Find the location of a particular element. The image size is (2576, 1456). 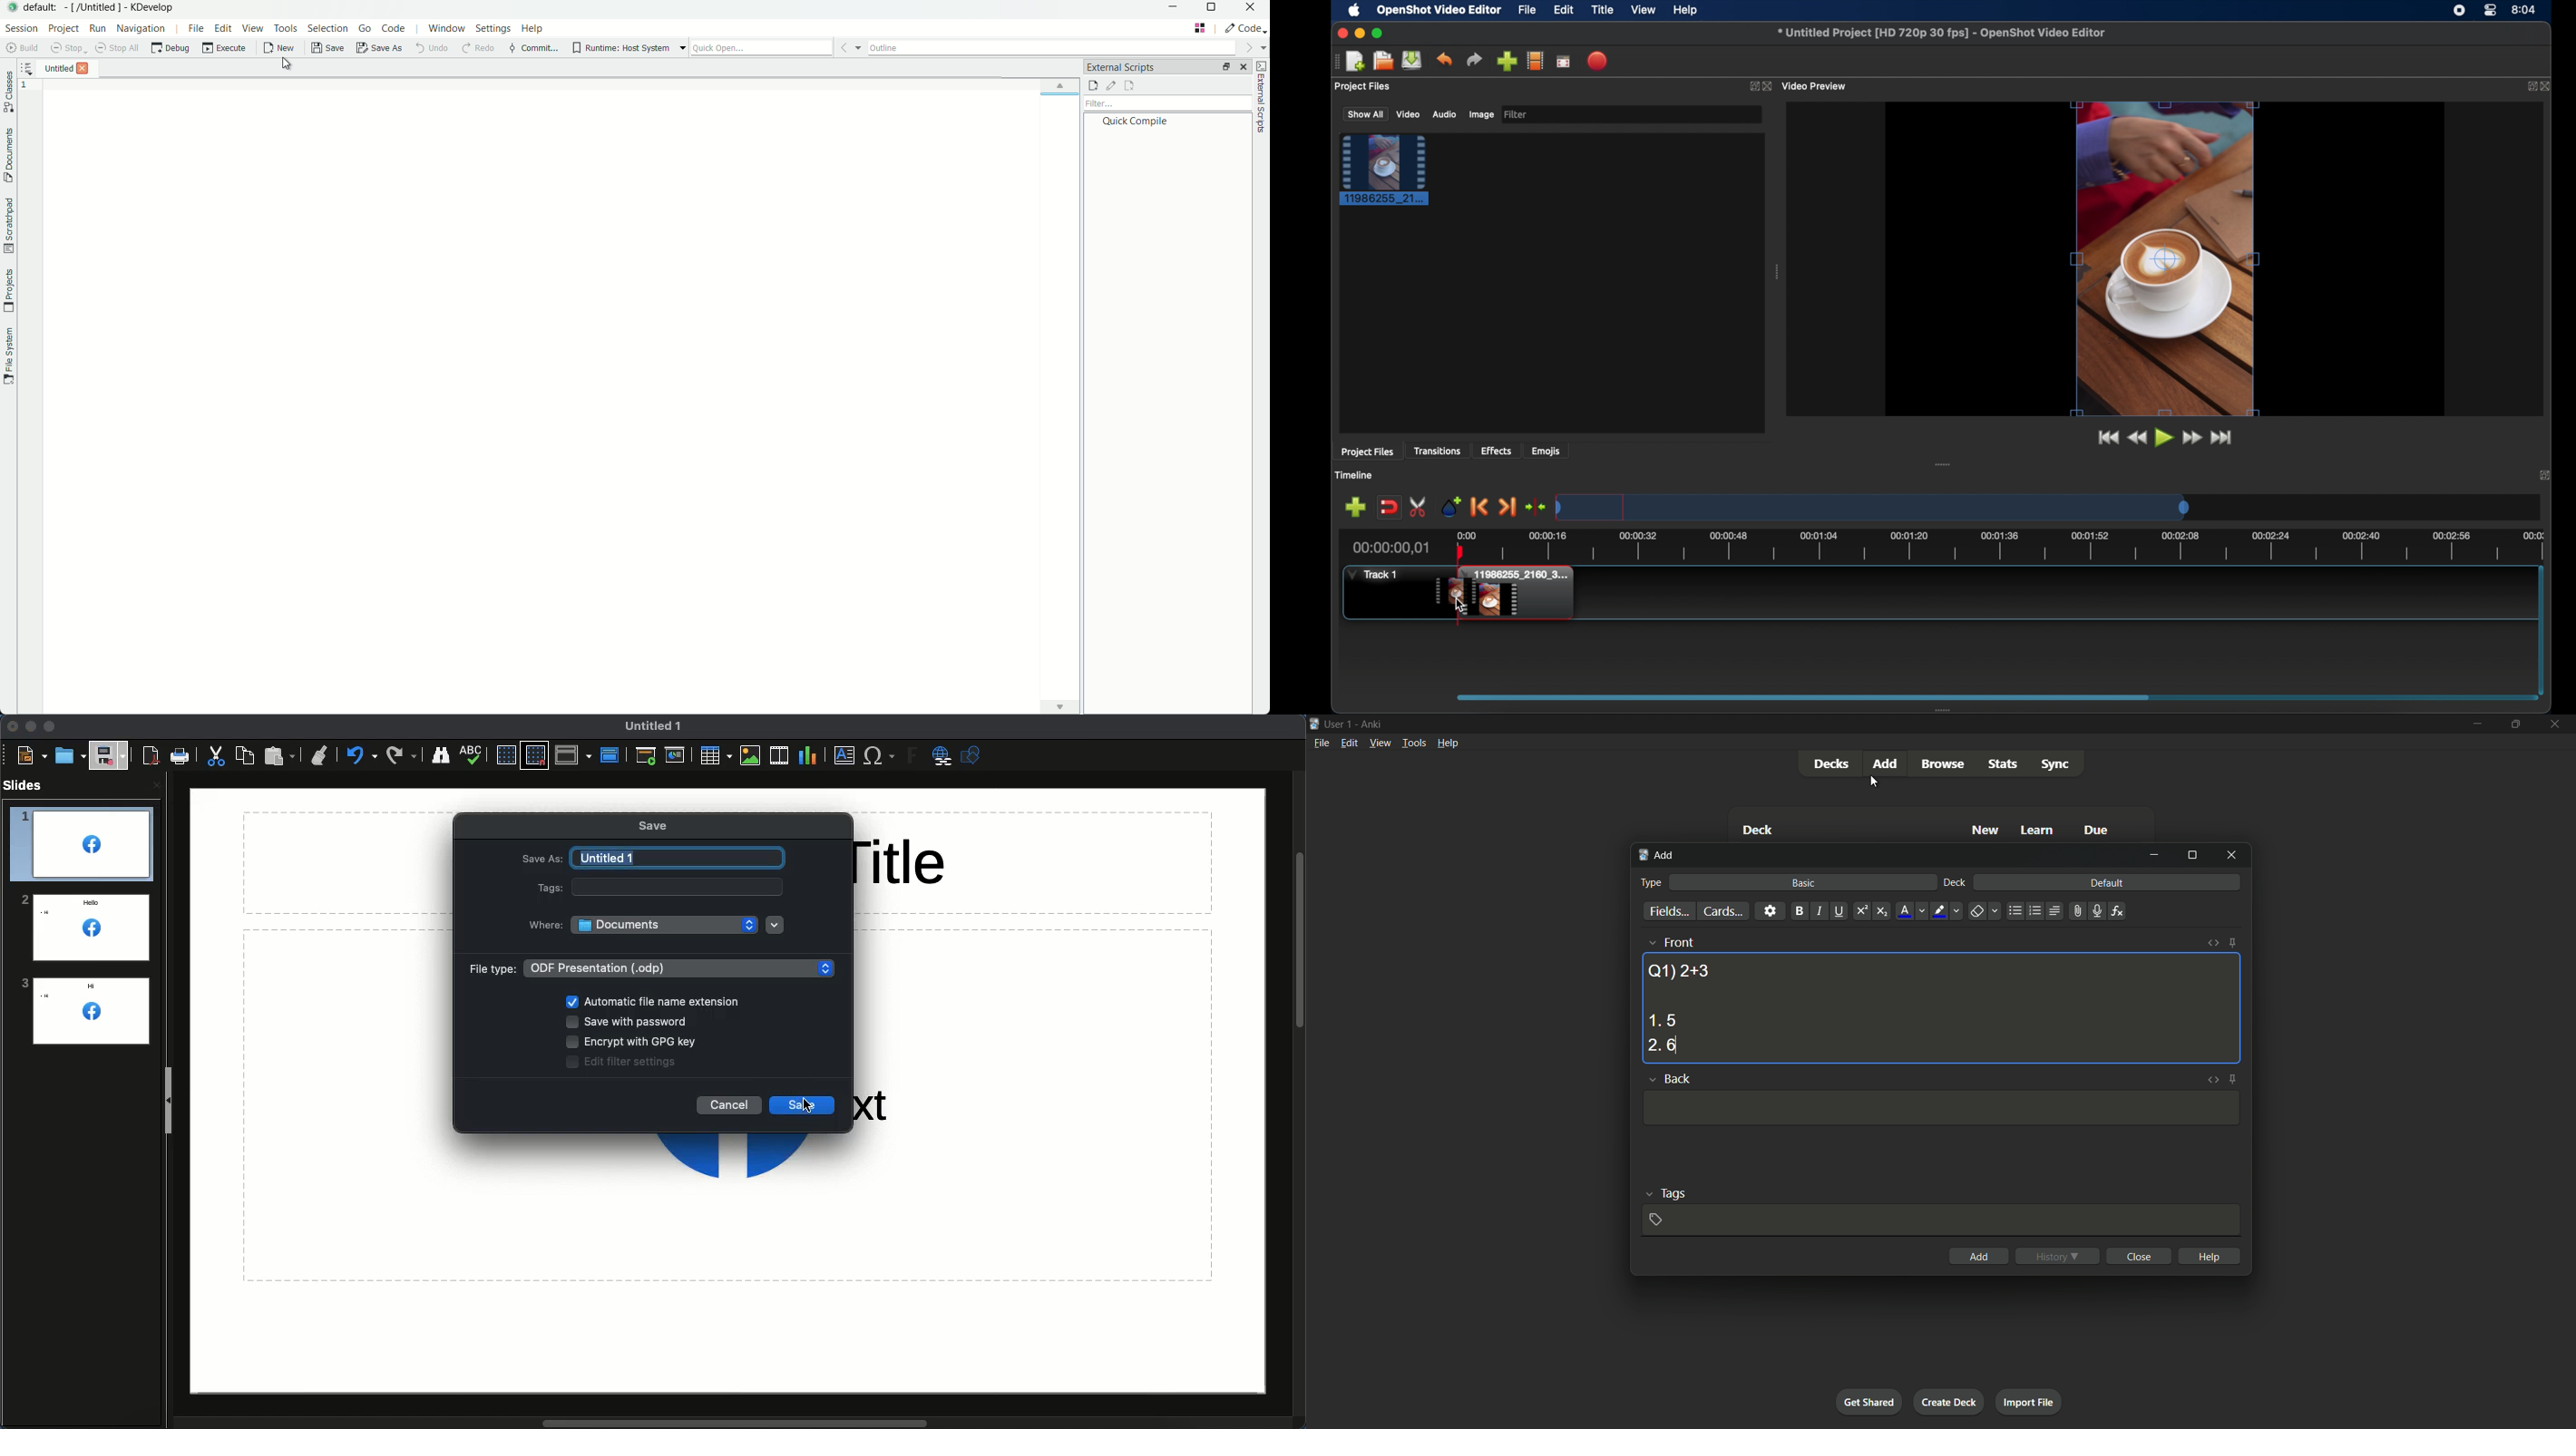

Save as is located at coordinates (655, 856).